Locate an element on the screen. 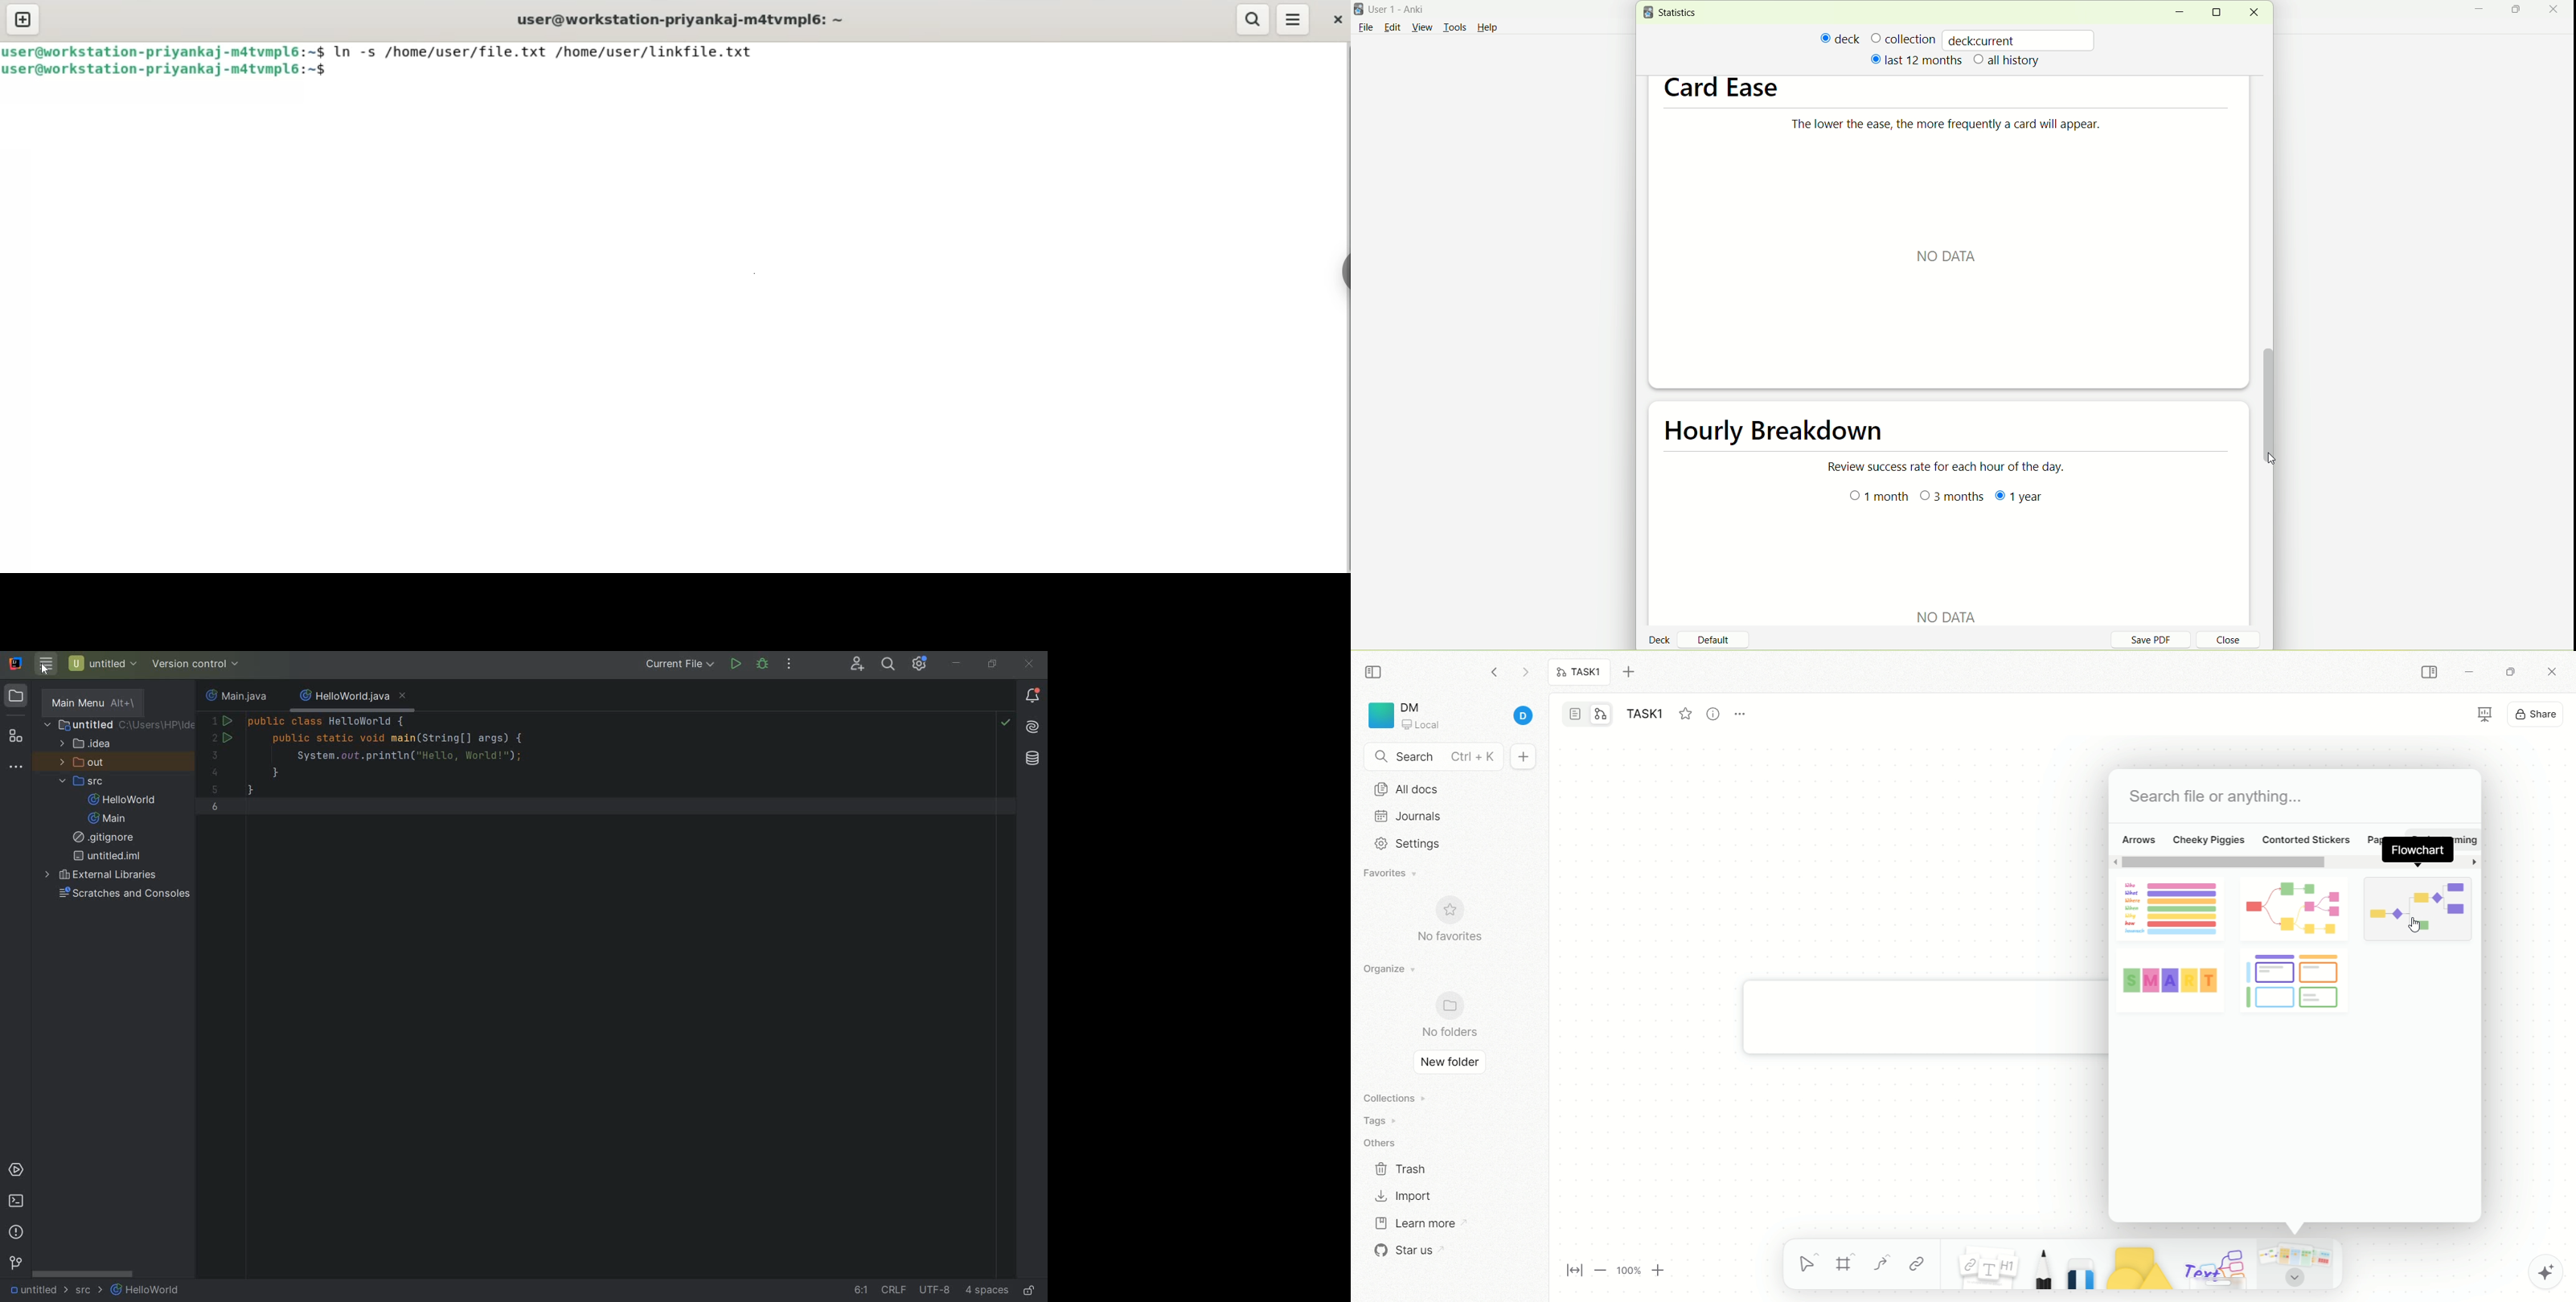 This screenshot has width=2576, height=1316. cheeky piggies is located at coordinates (2209, 839).